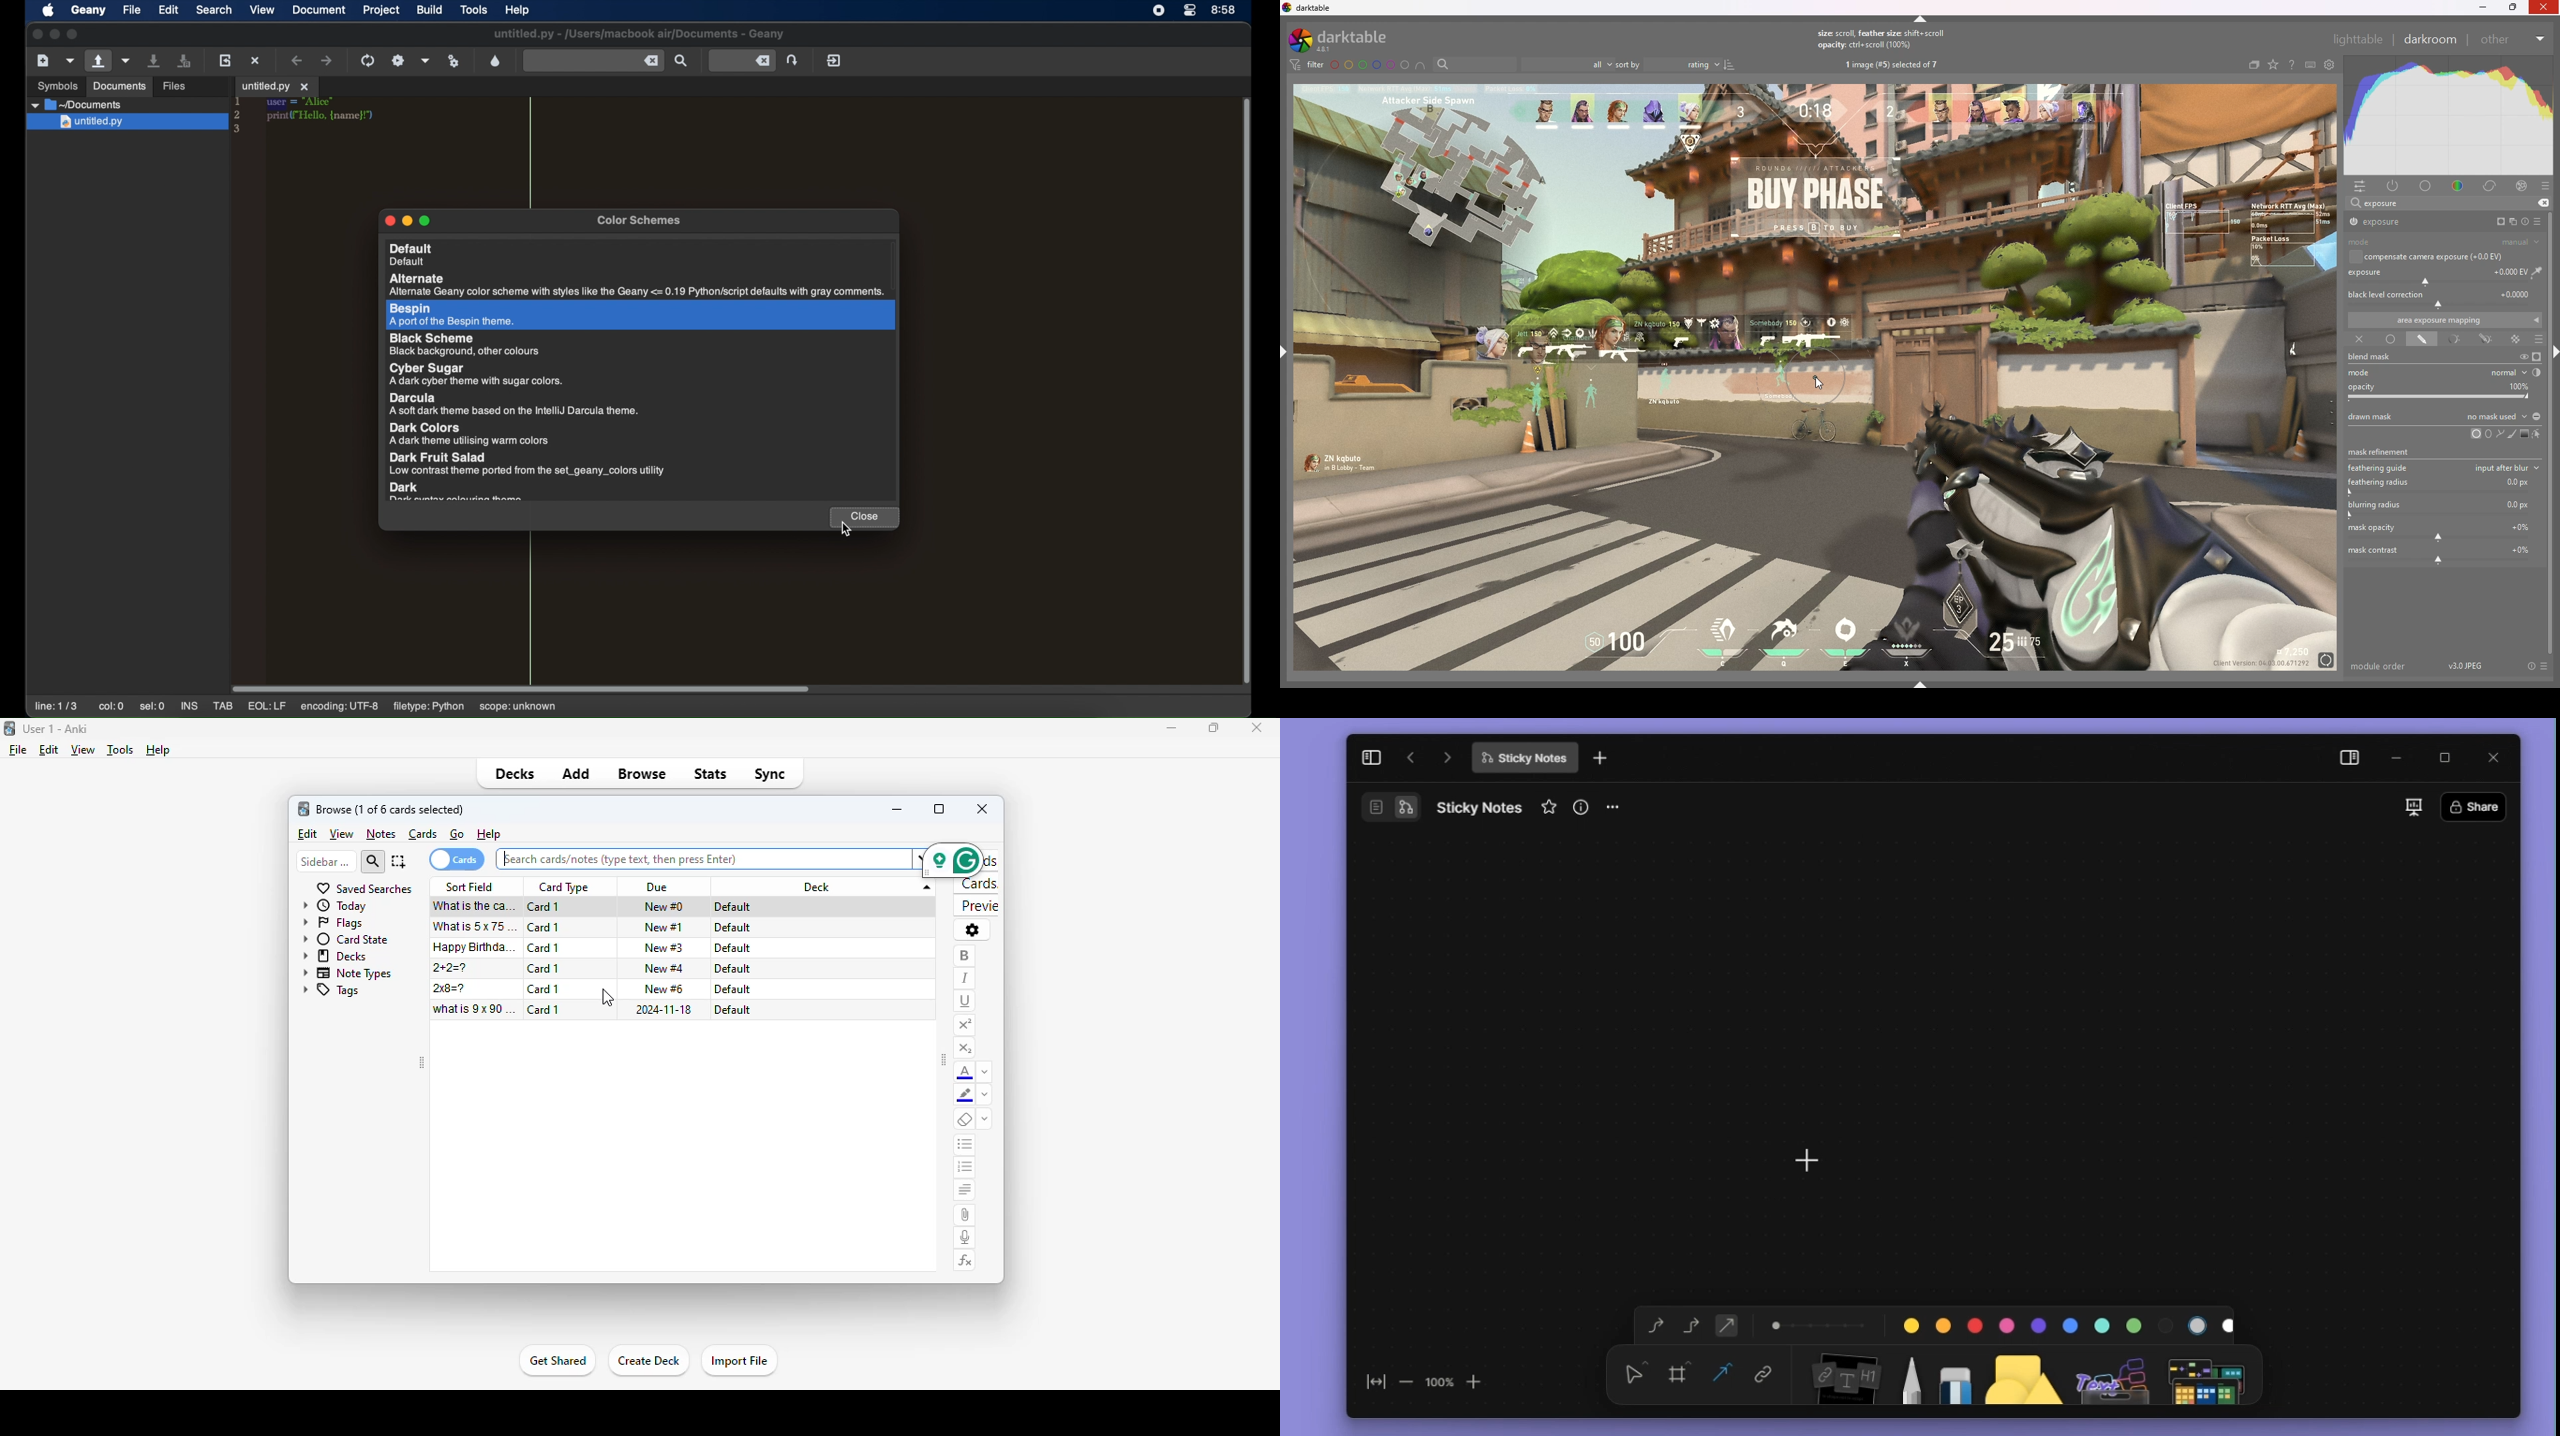 The width and height of the screenshot is (2576, 1456). I want to click on logo, so click(9, 727).